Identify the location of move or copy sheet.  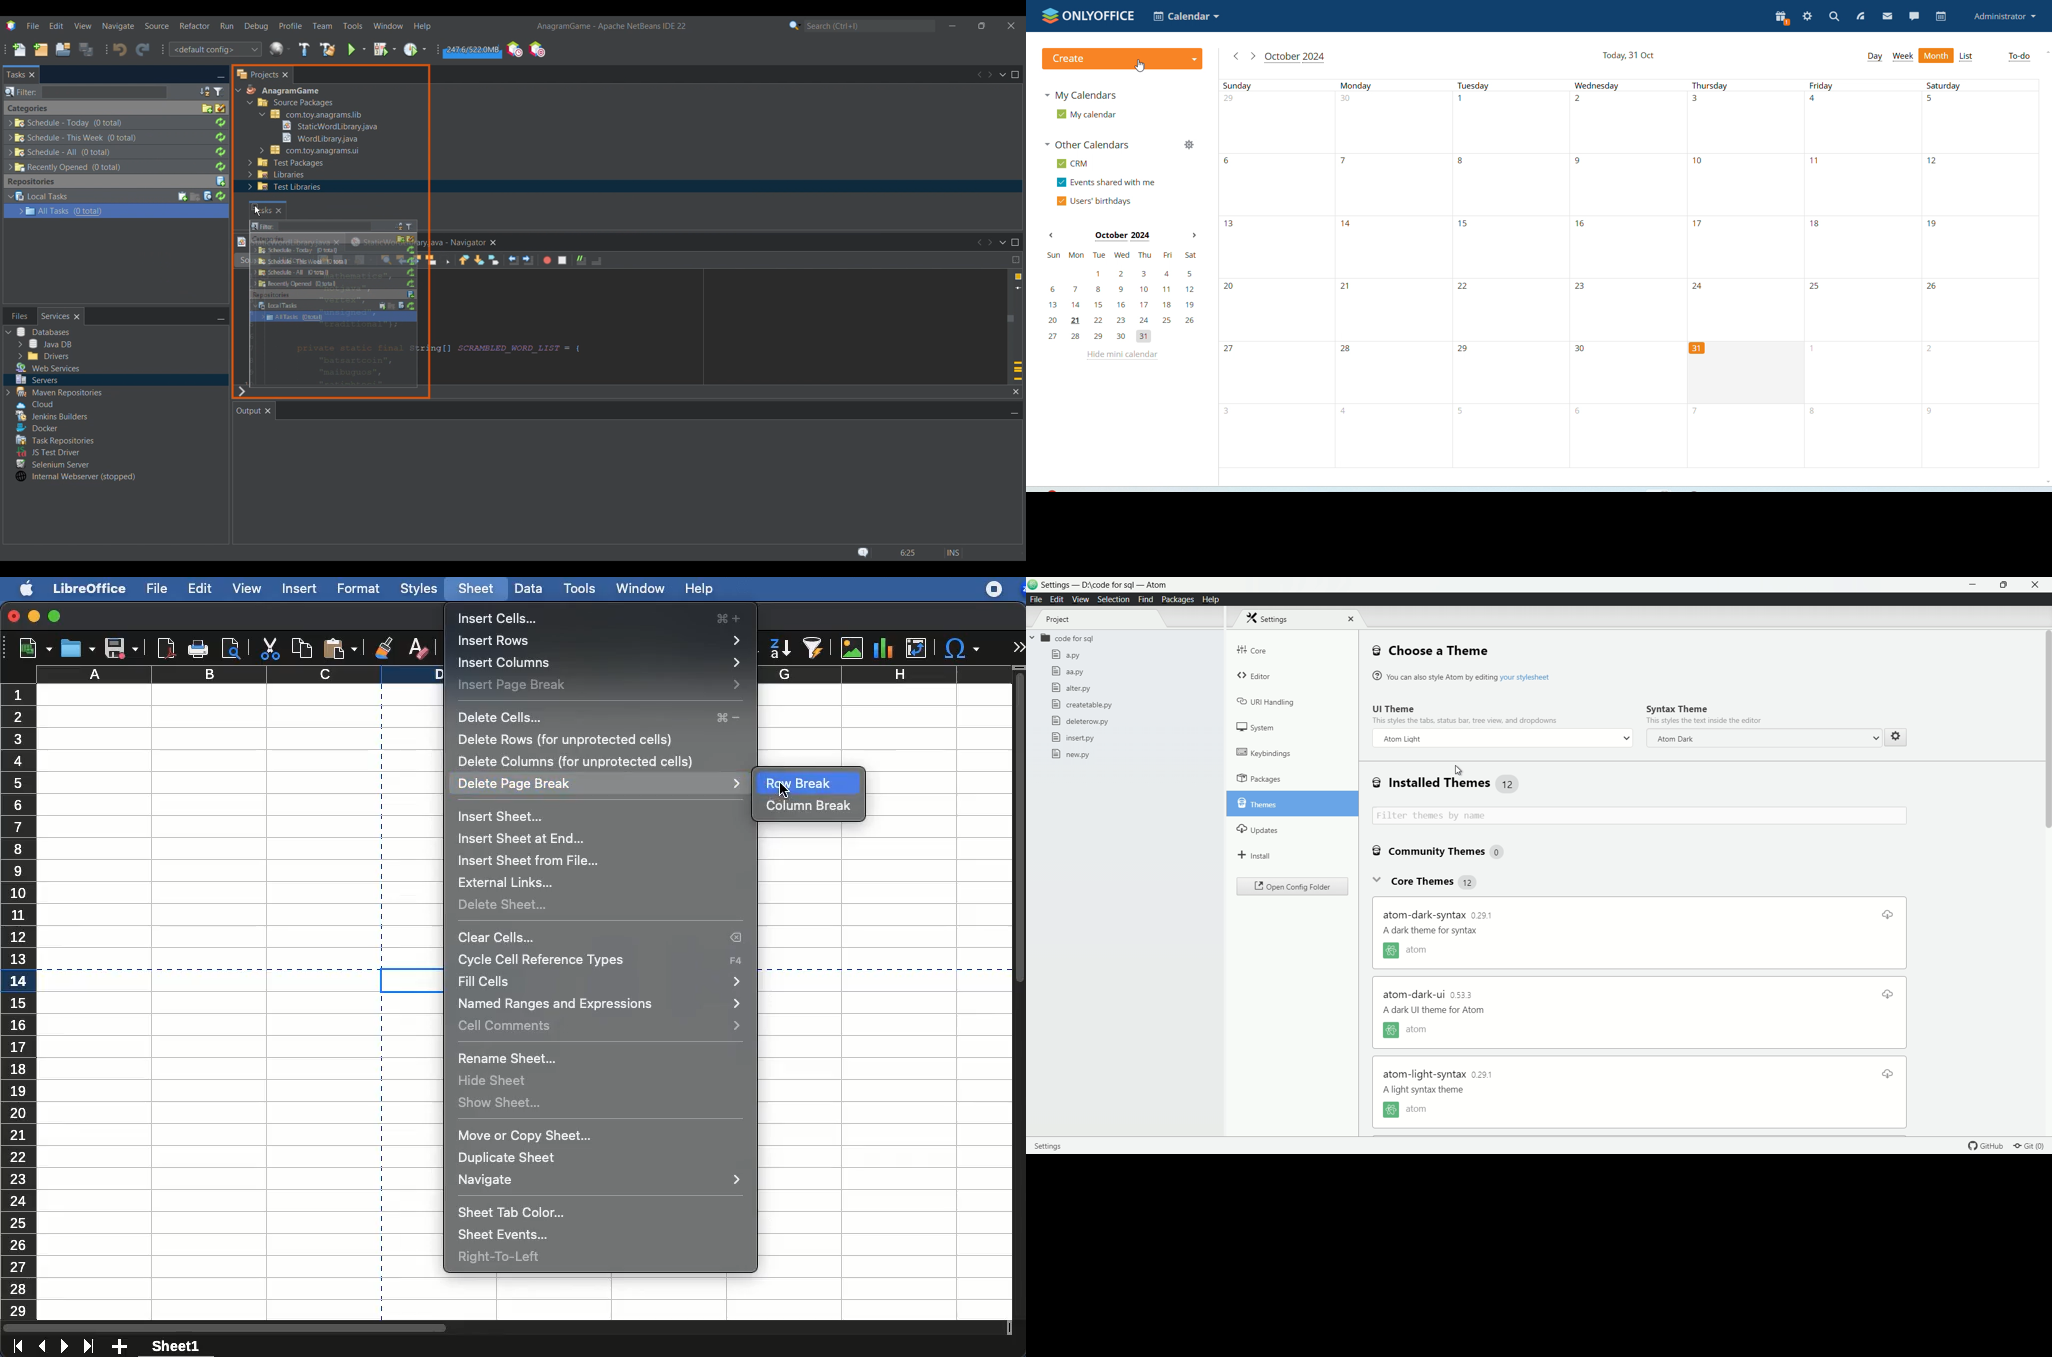
(525, 1136).